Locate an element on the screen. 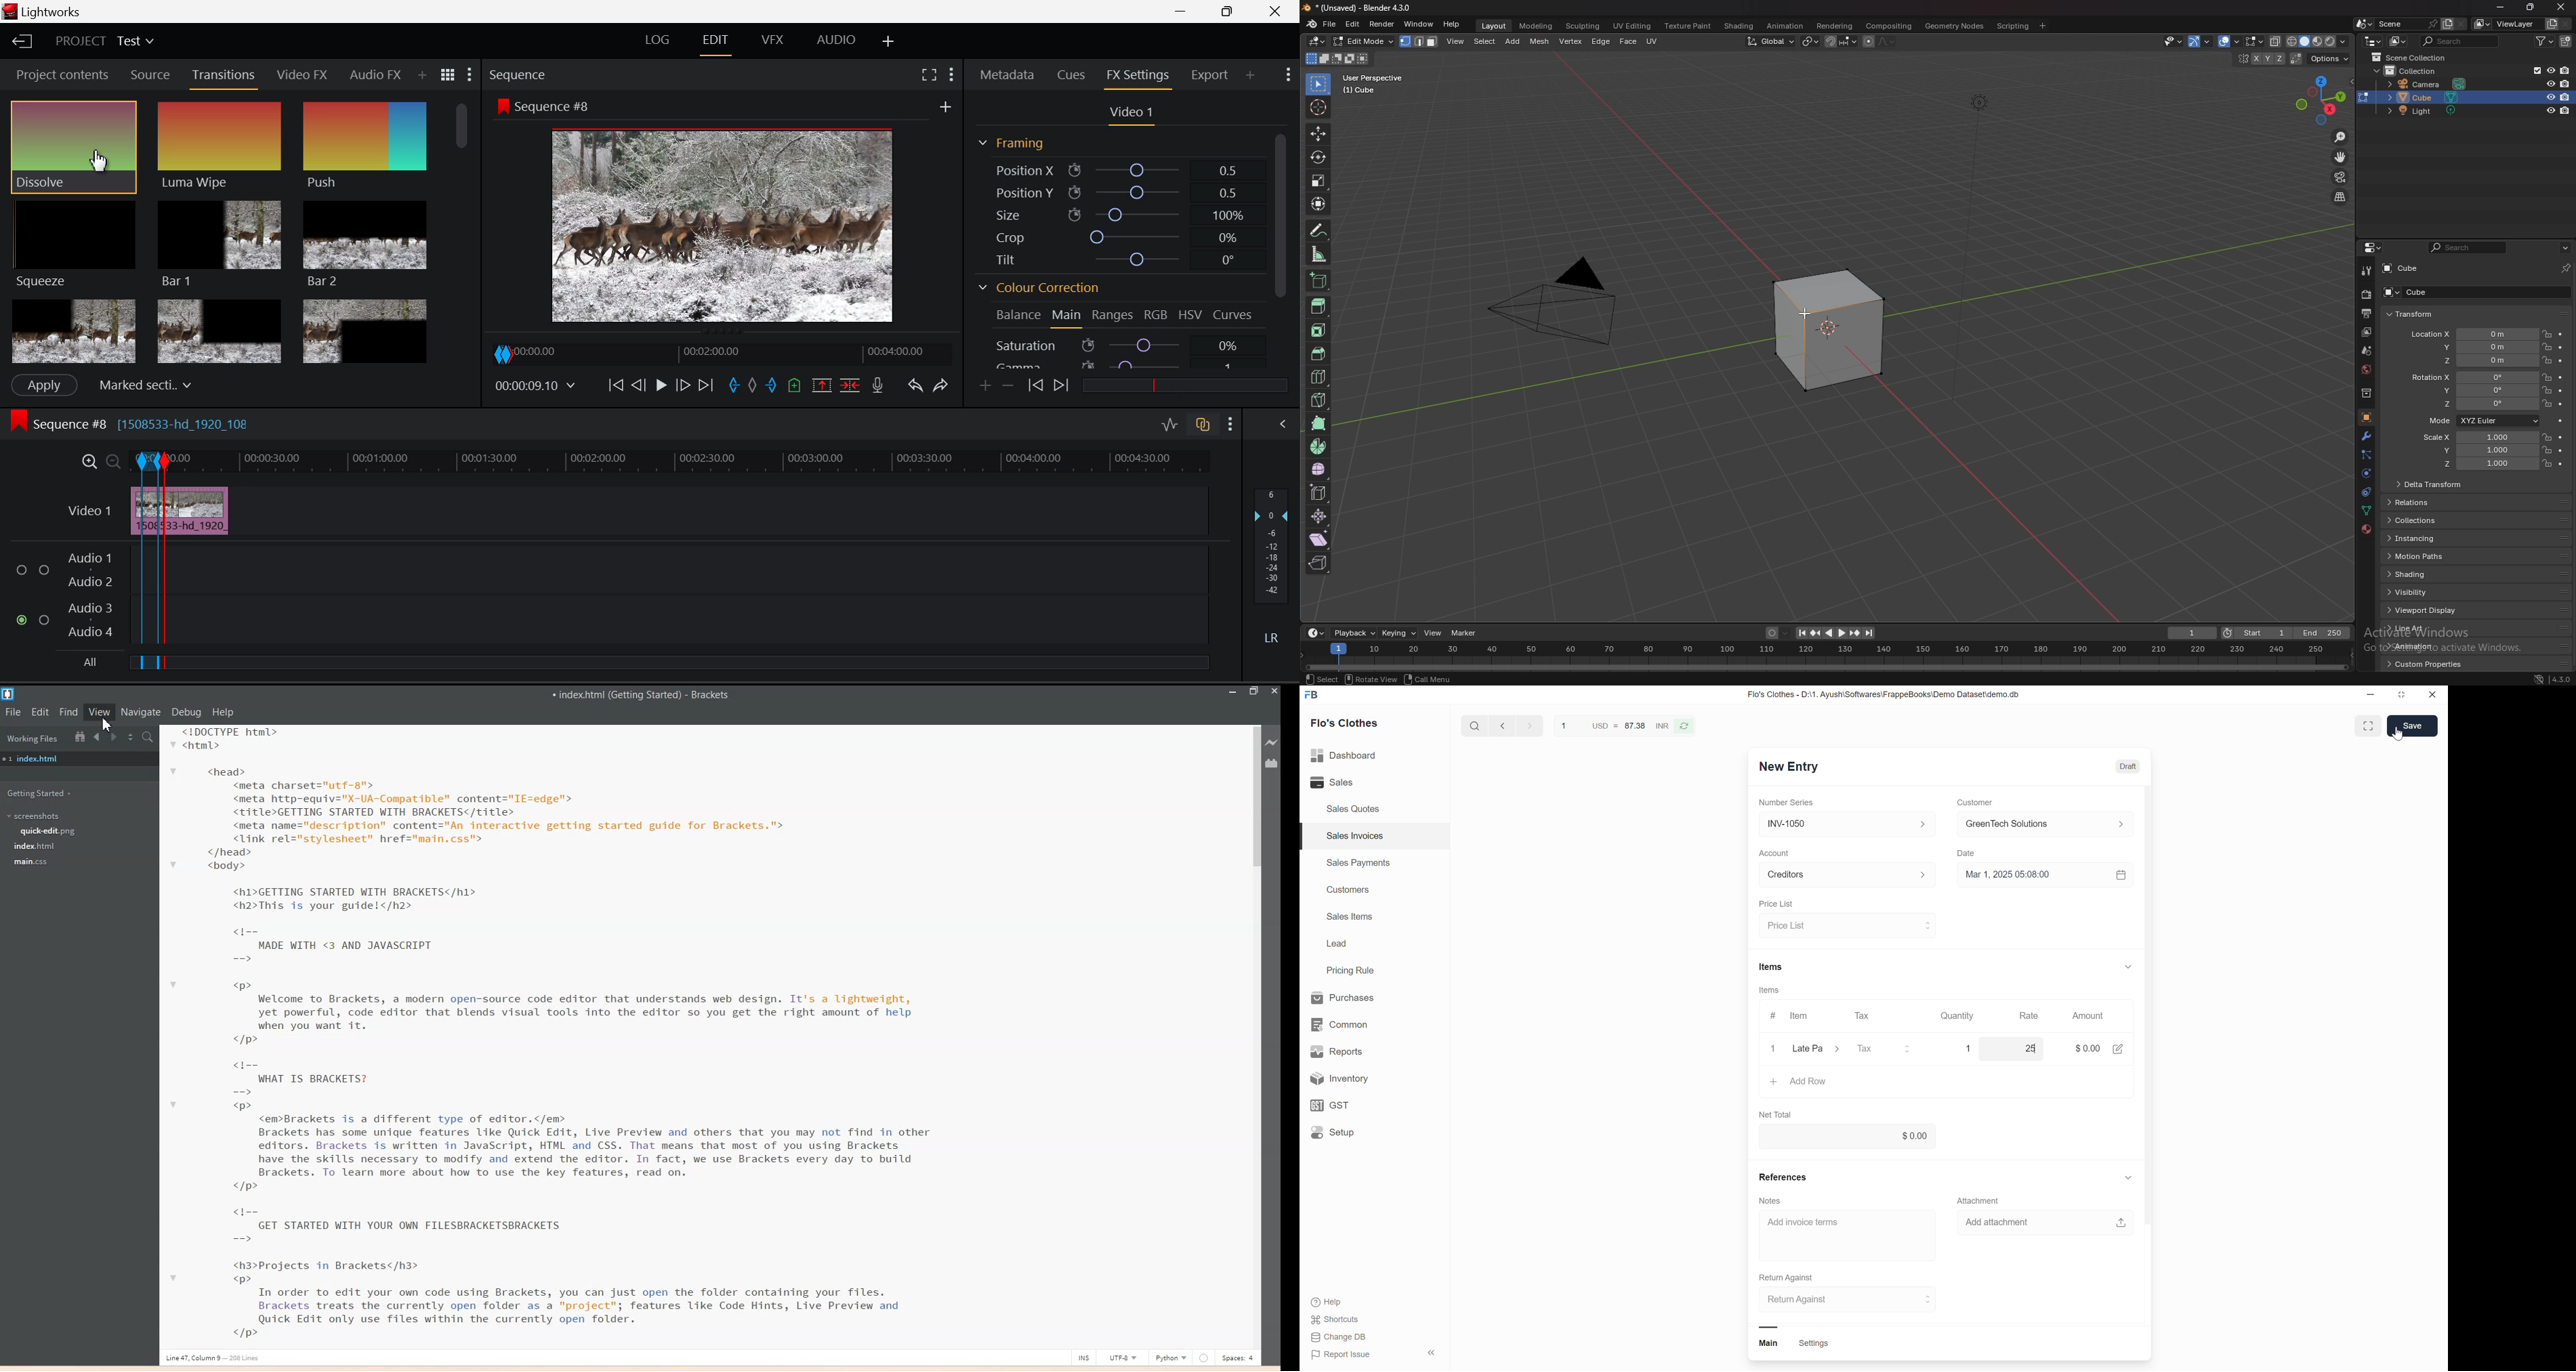 The image size is (2576, 1372). lock location is located at coordinates (2547, 464).